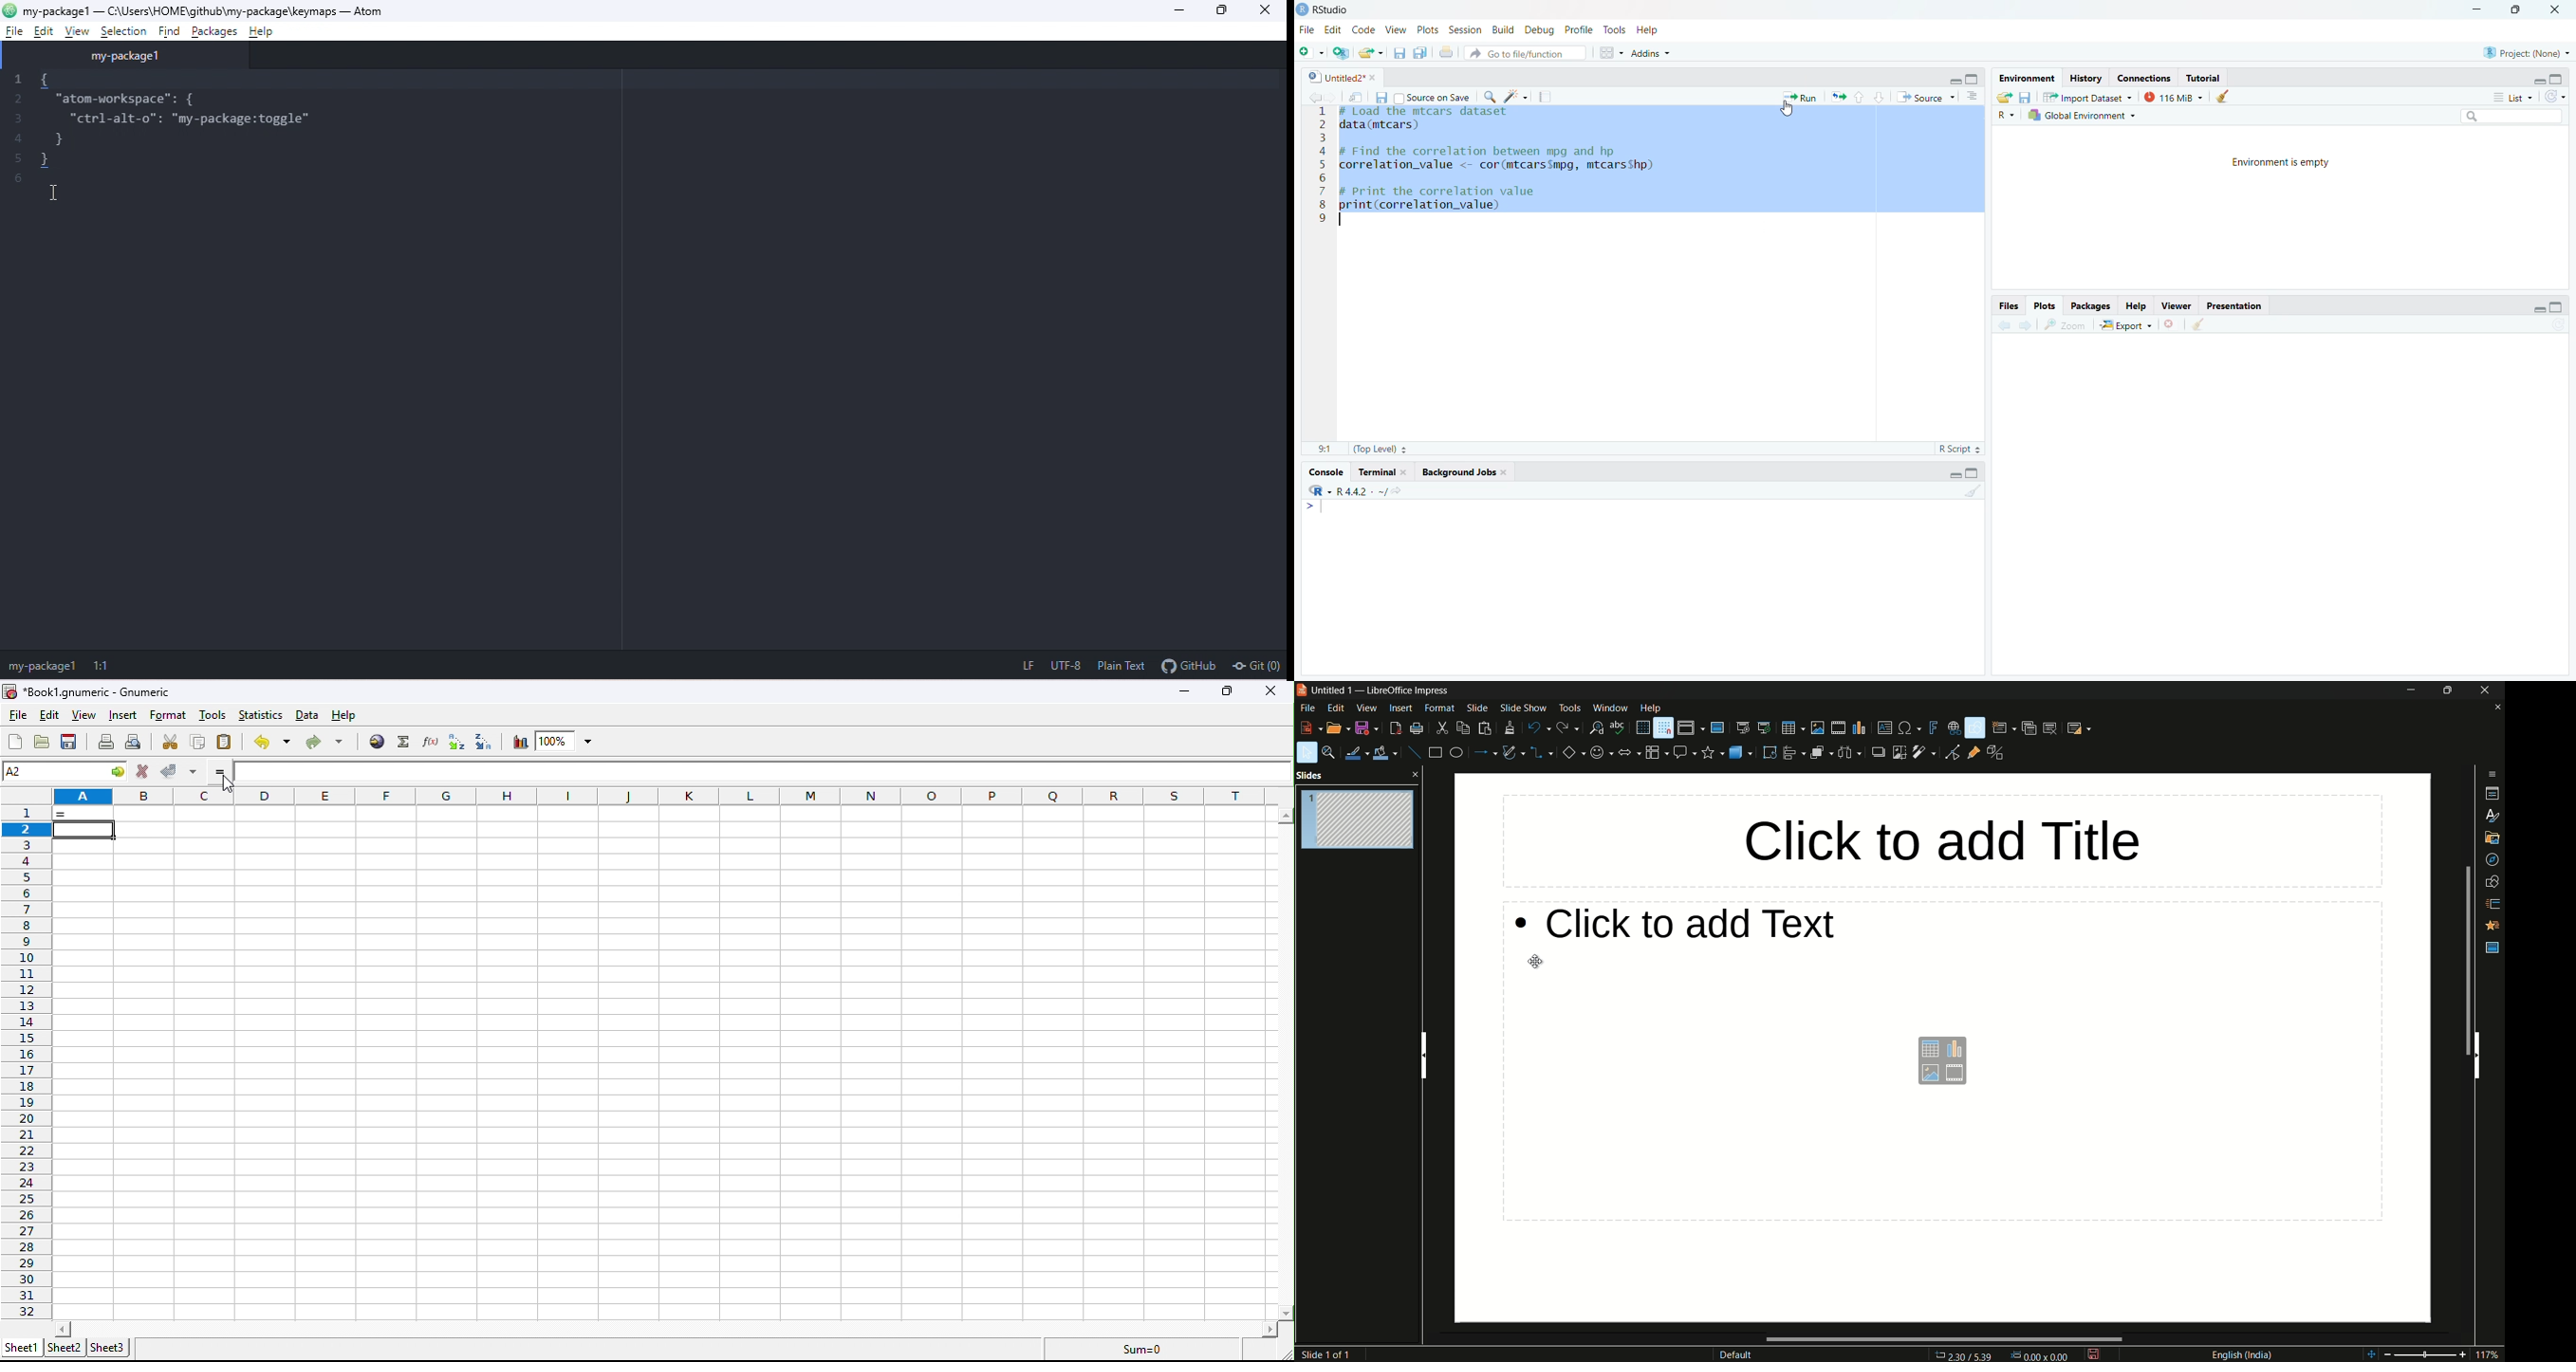 This screenshot has height=1372, width=2576. I want to click on Go to file/function A:, so click(1527, 53).